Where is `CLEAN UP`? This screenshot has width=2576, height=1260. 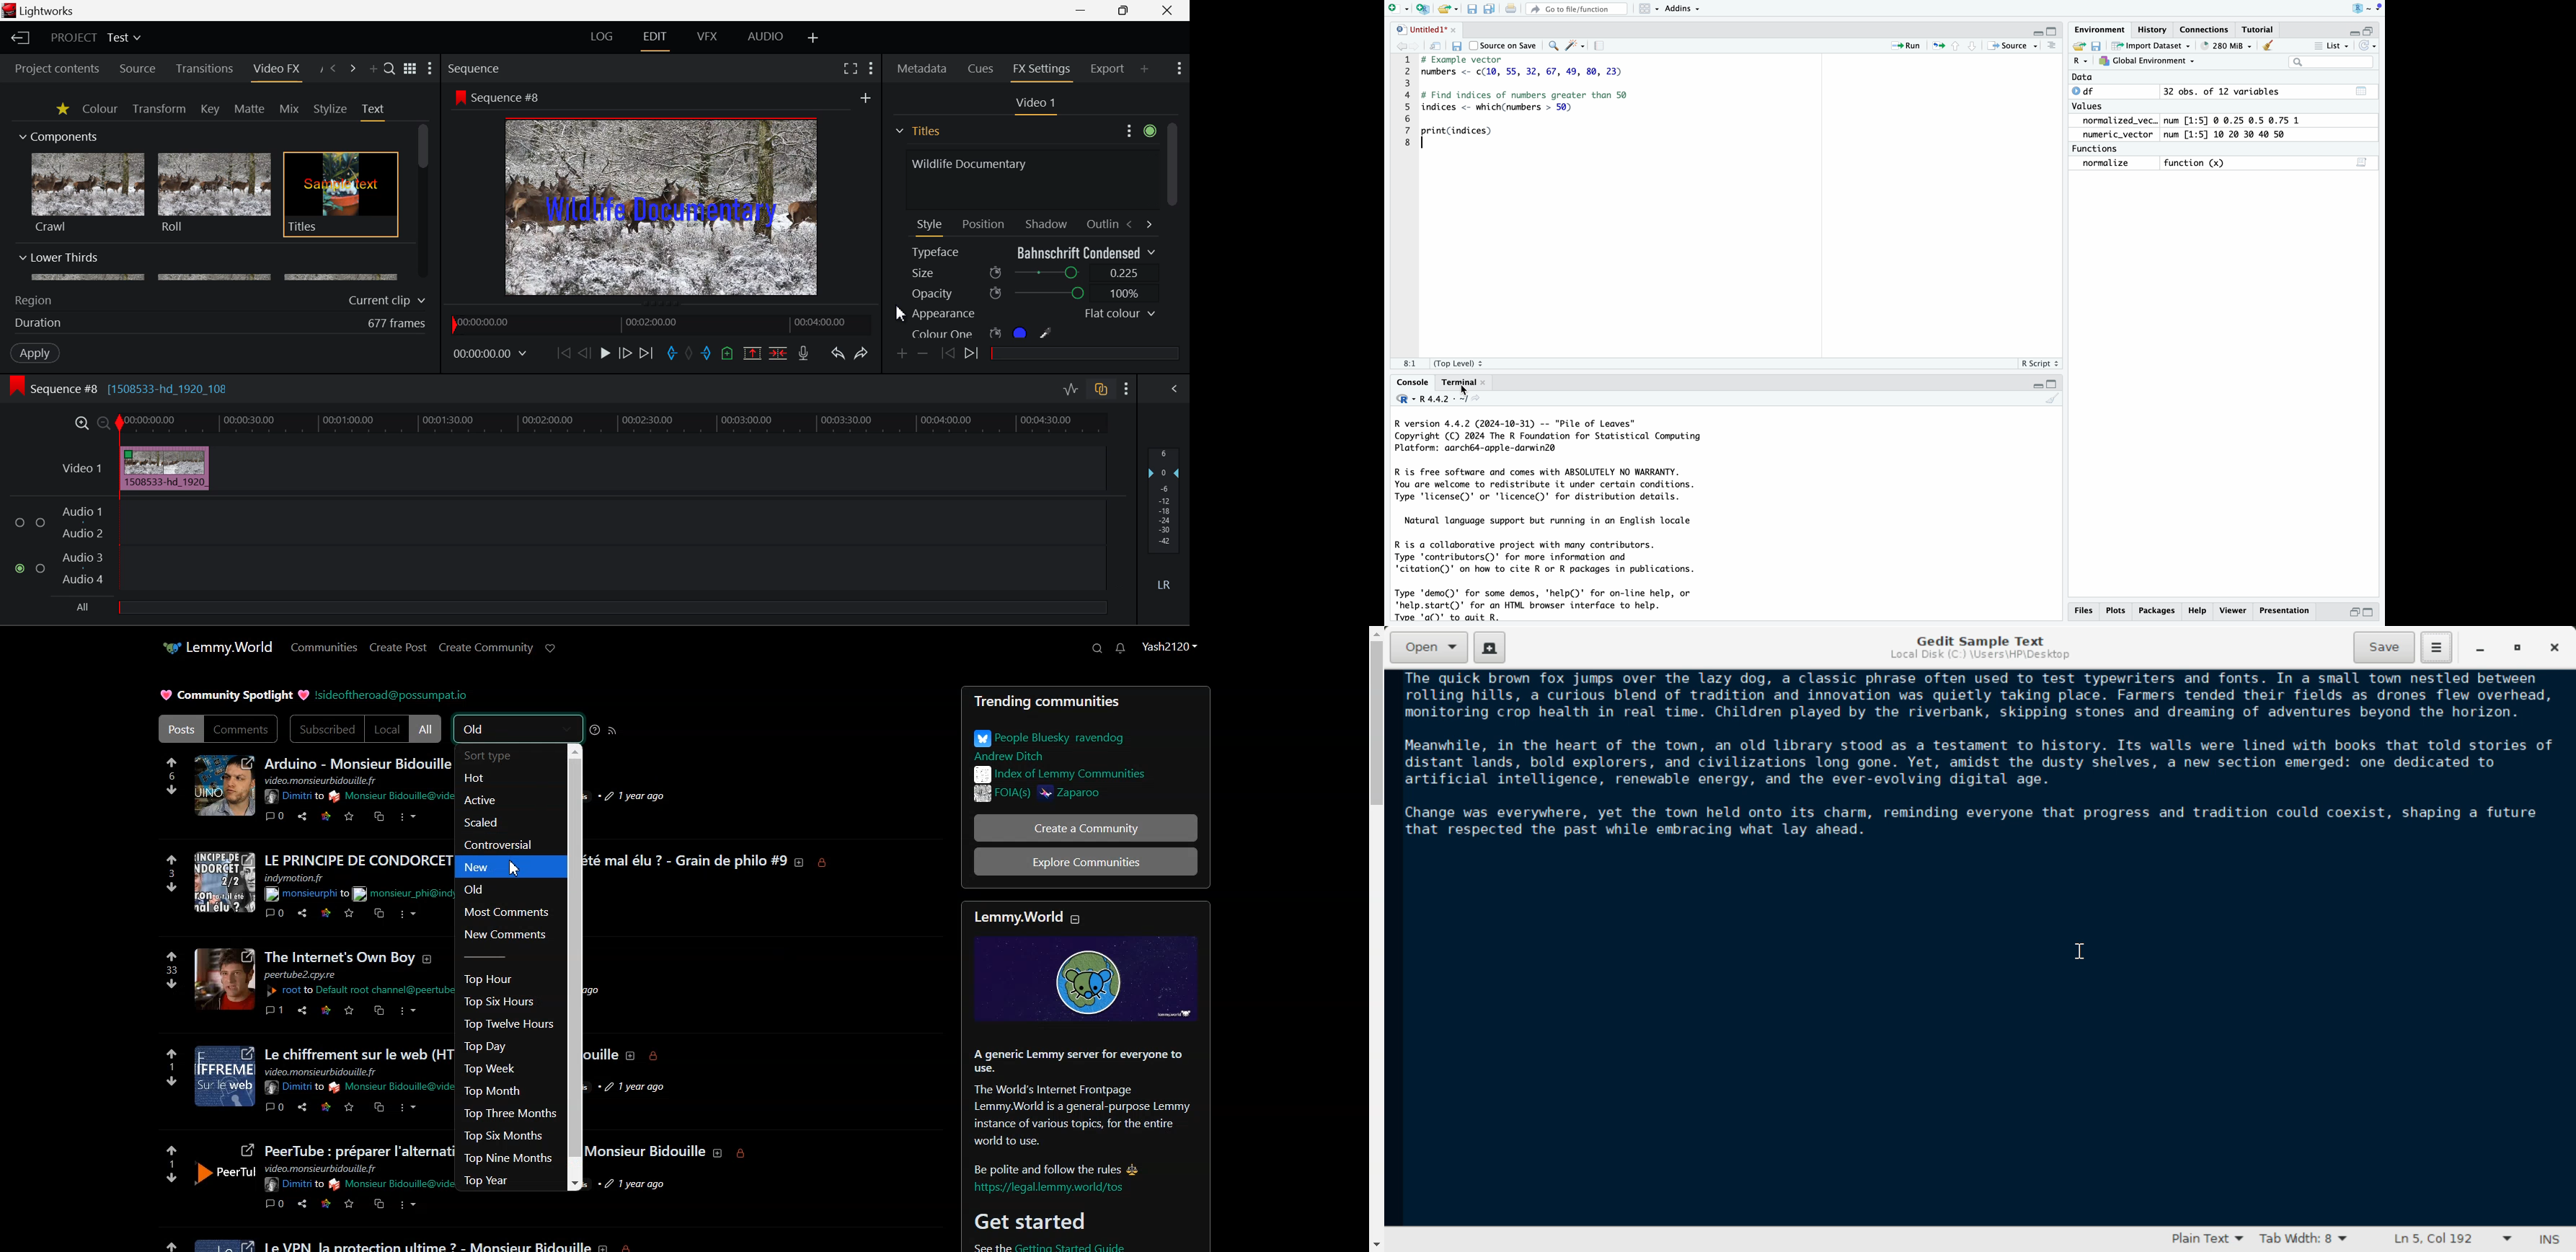
CLEAN UP is located at coordinates (2051, 399).